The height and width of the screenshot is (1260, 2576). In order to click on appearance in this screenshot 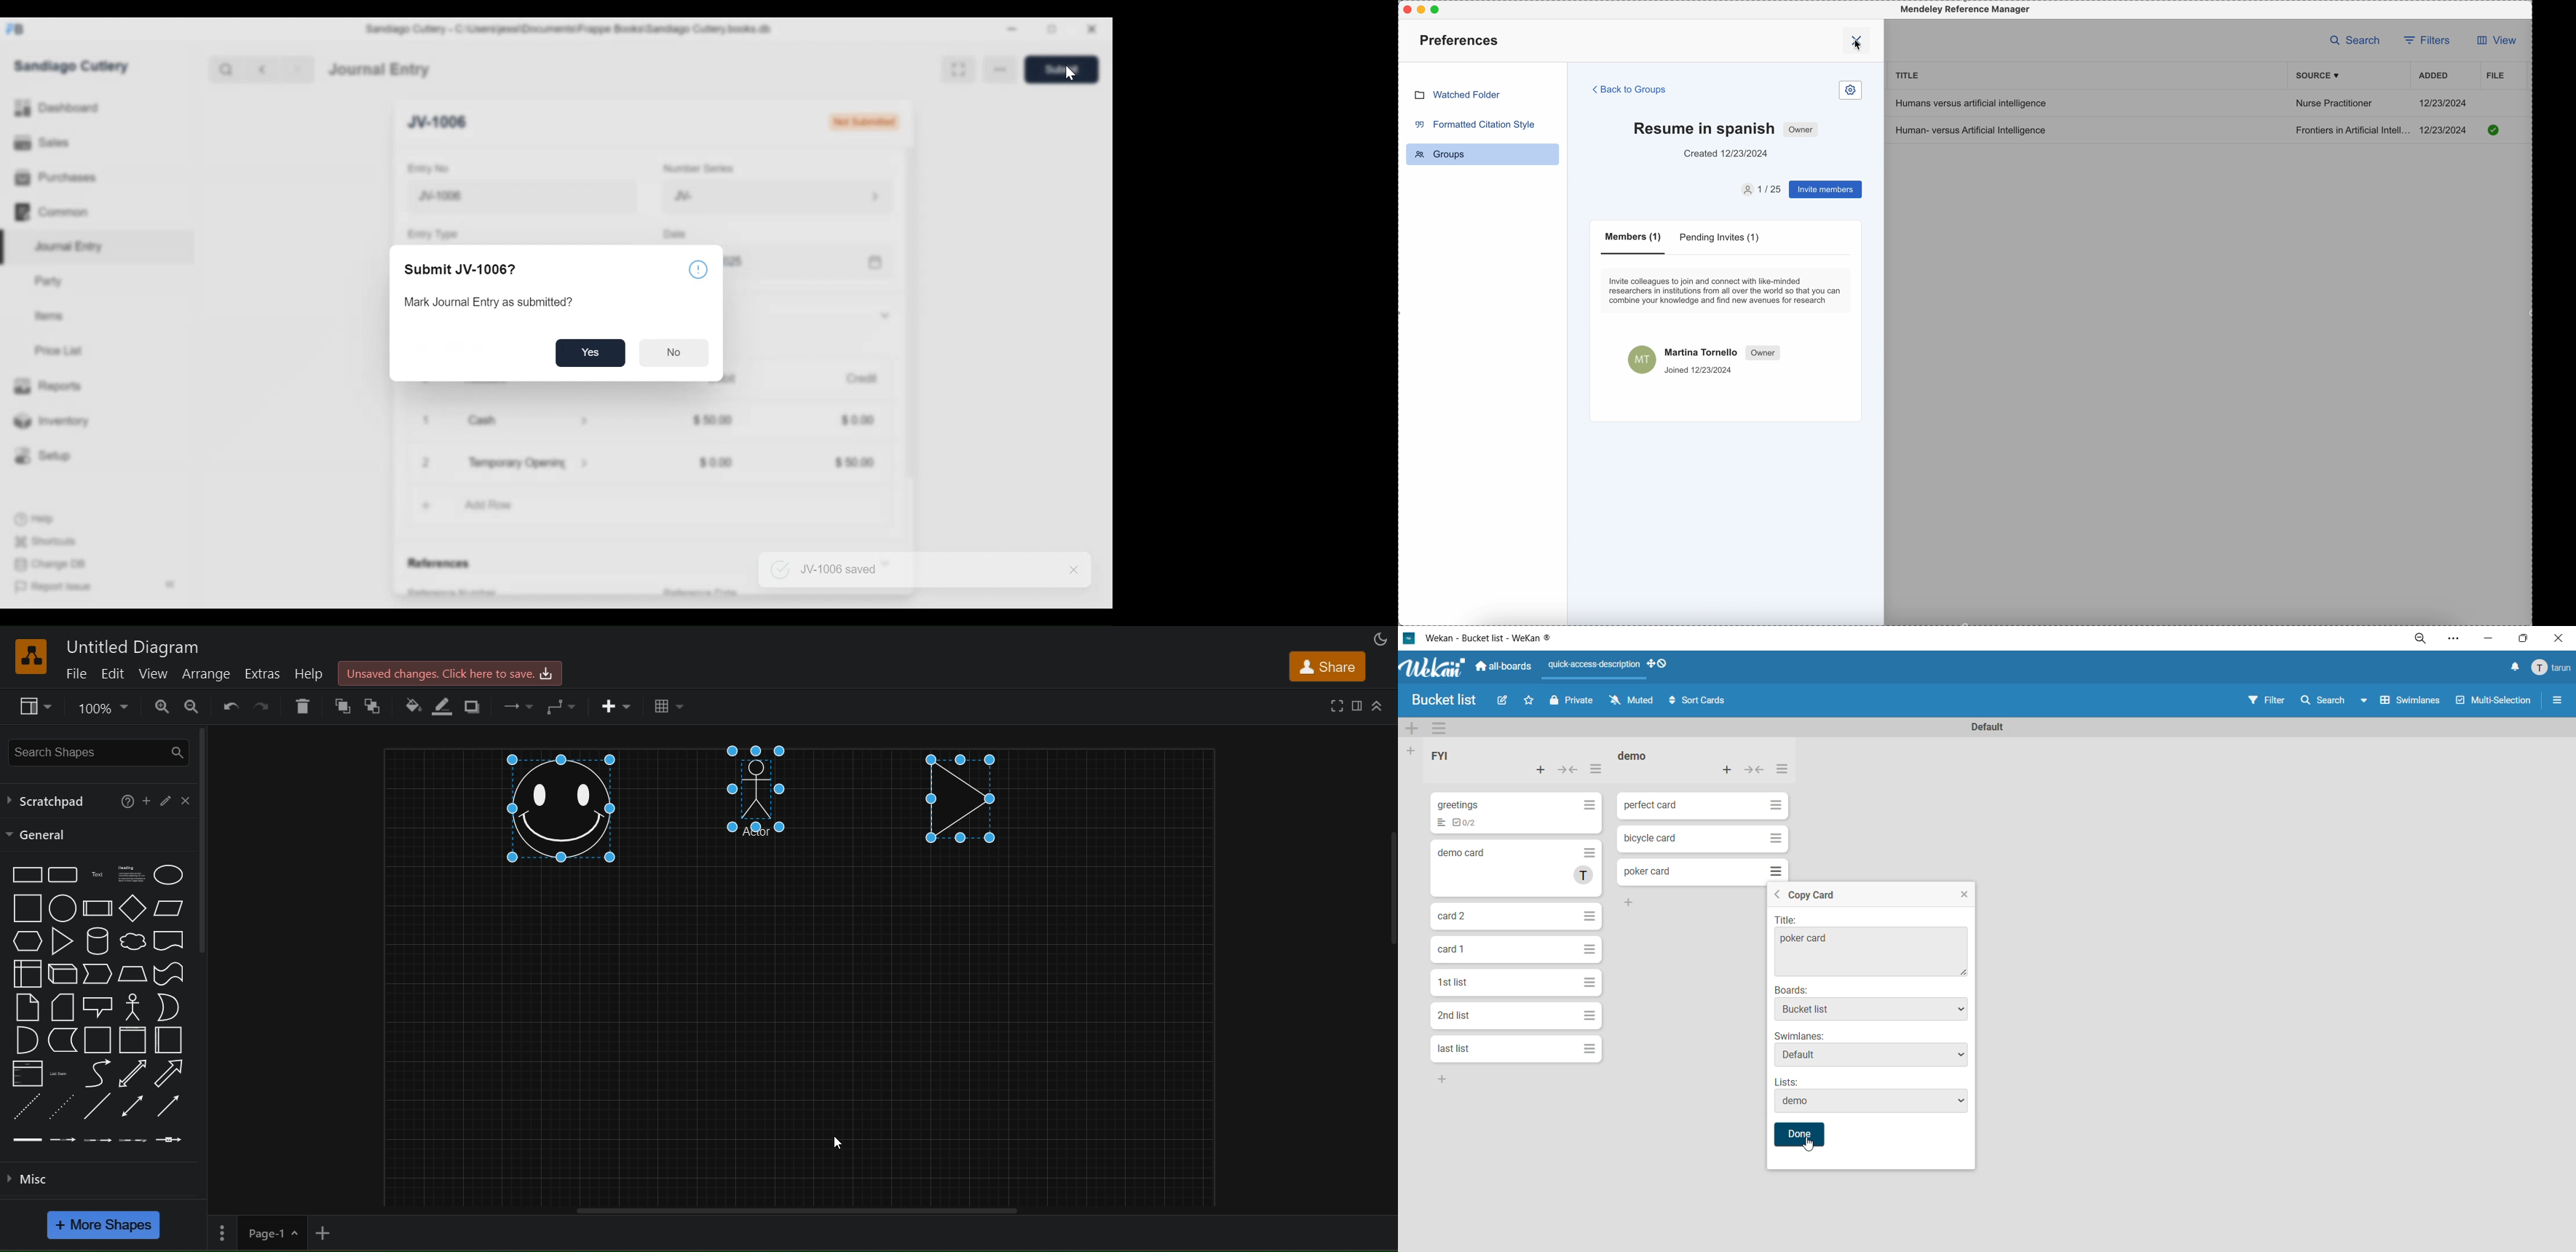, I will do `click(1379, 639)`.